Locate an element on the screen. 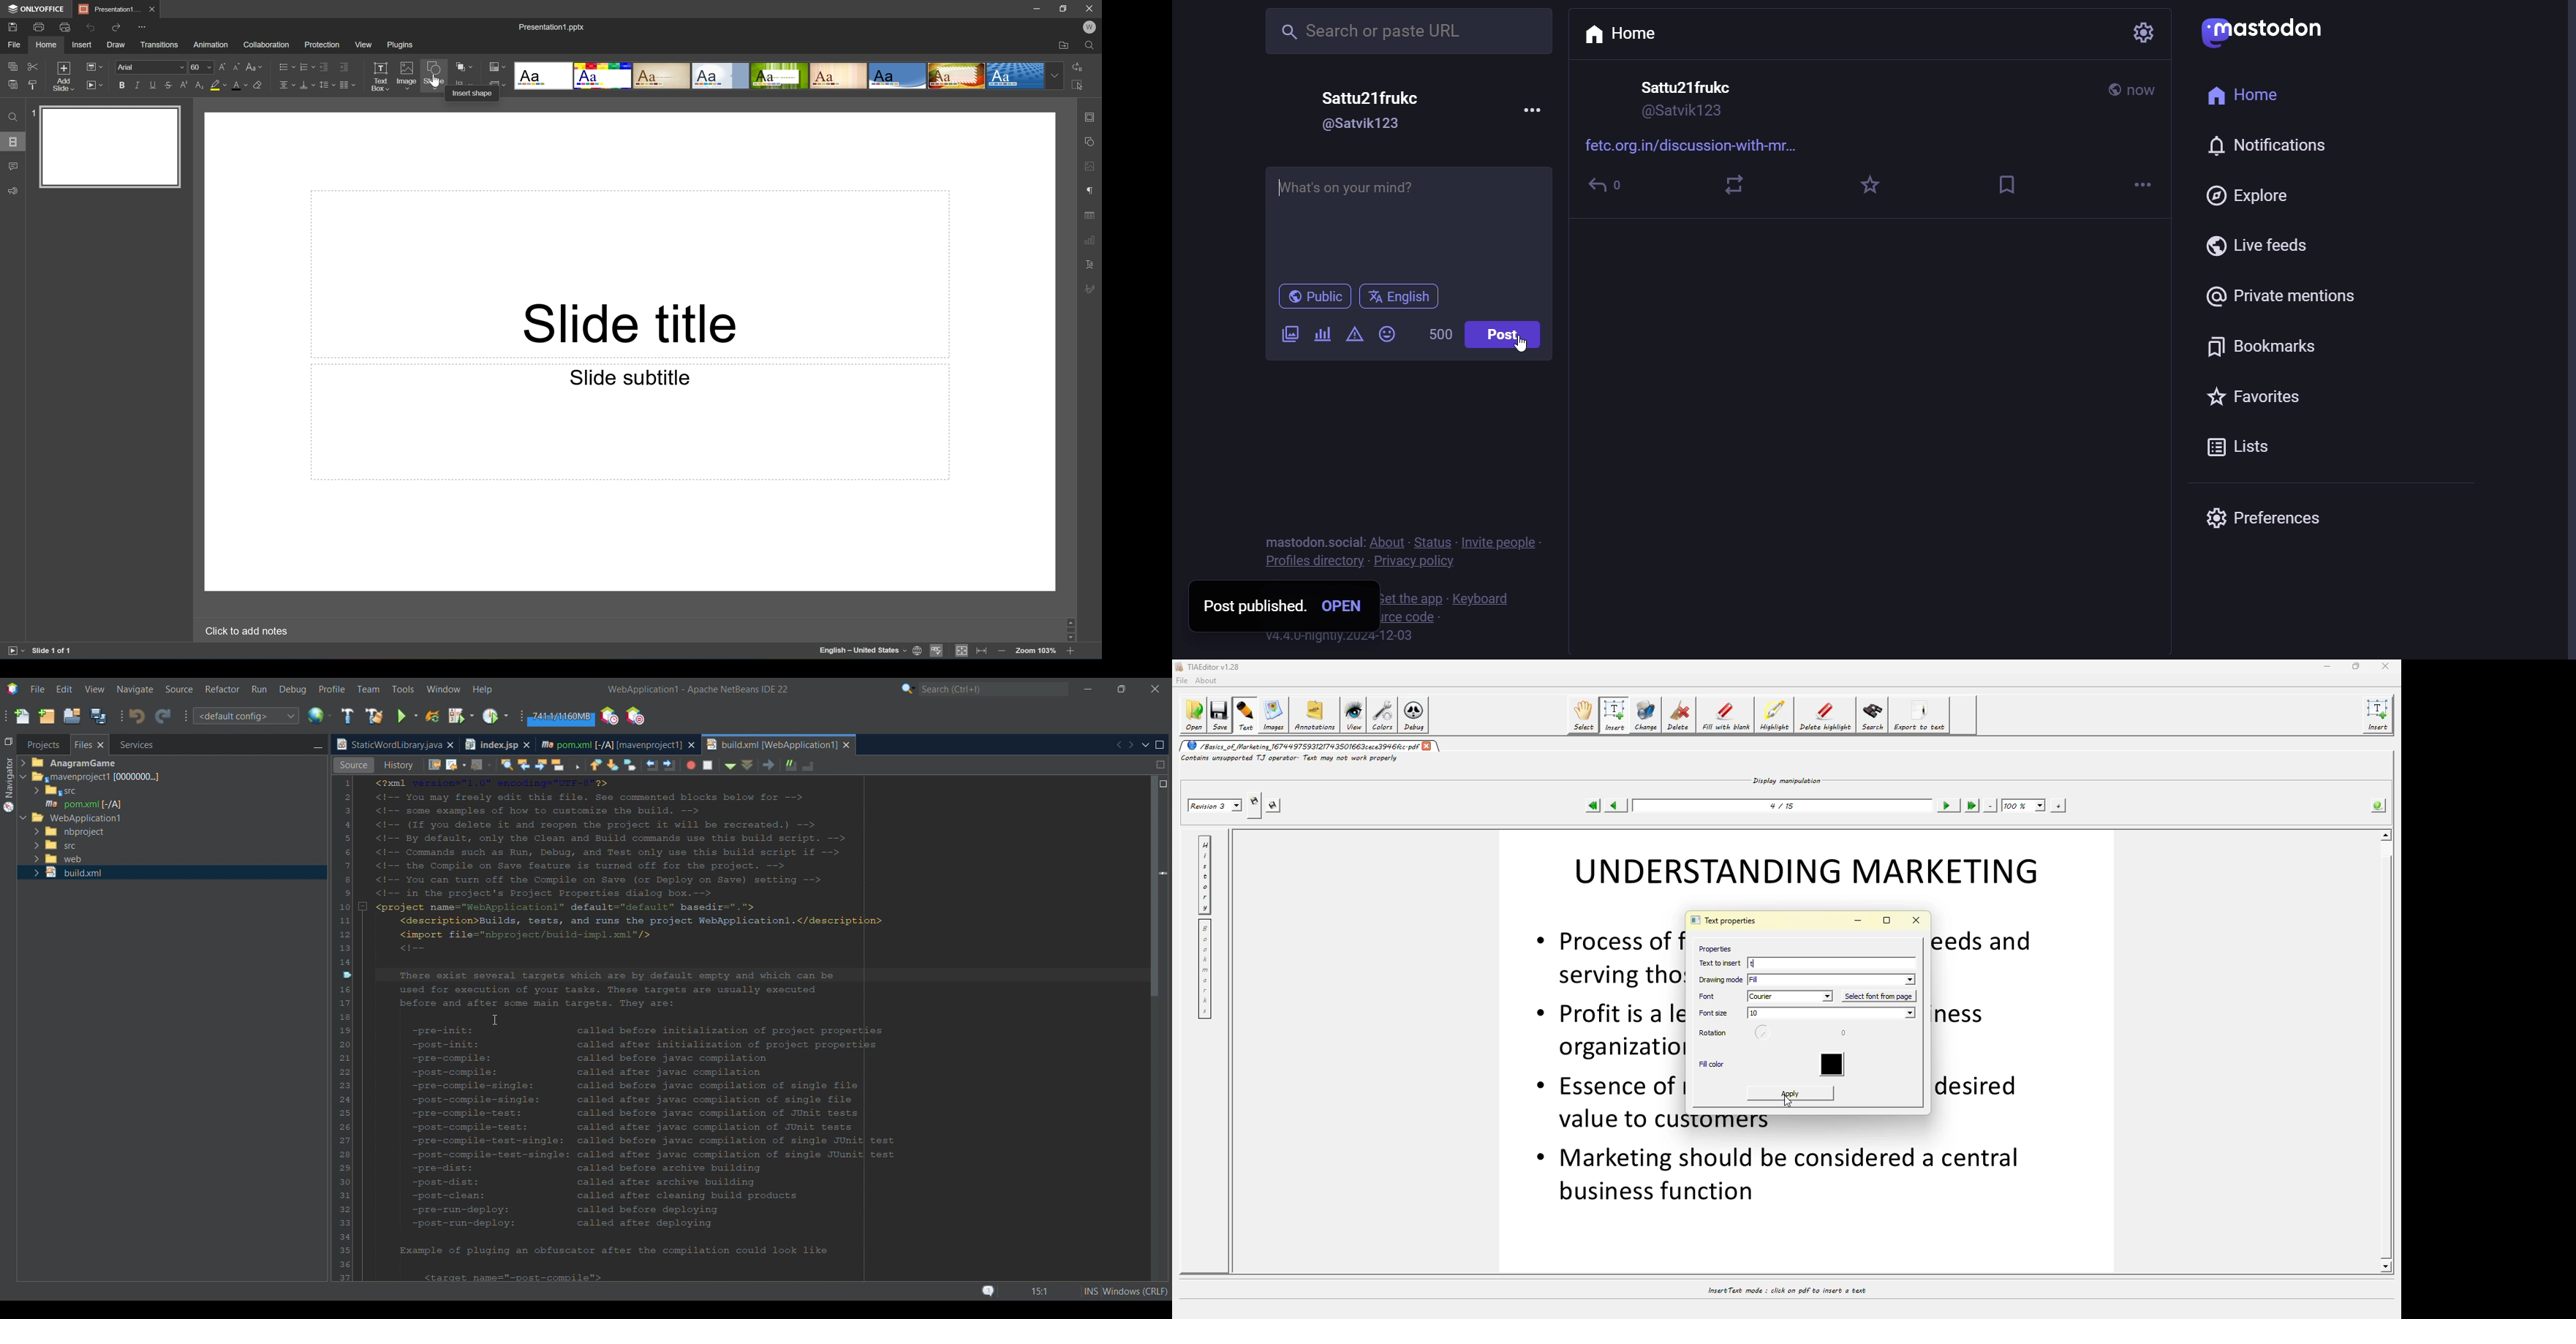 Image resolution: width=2576 pixels, height=1344 pixels. Indicates current selection is located at coordinates (359, 900).